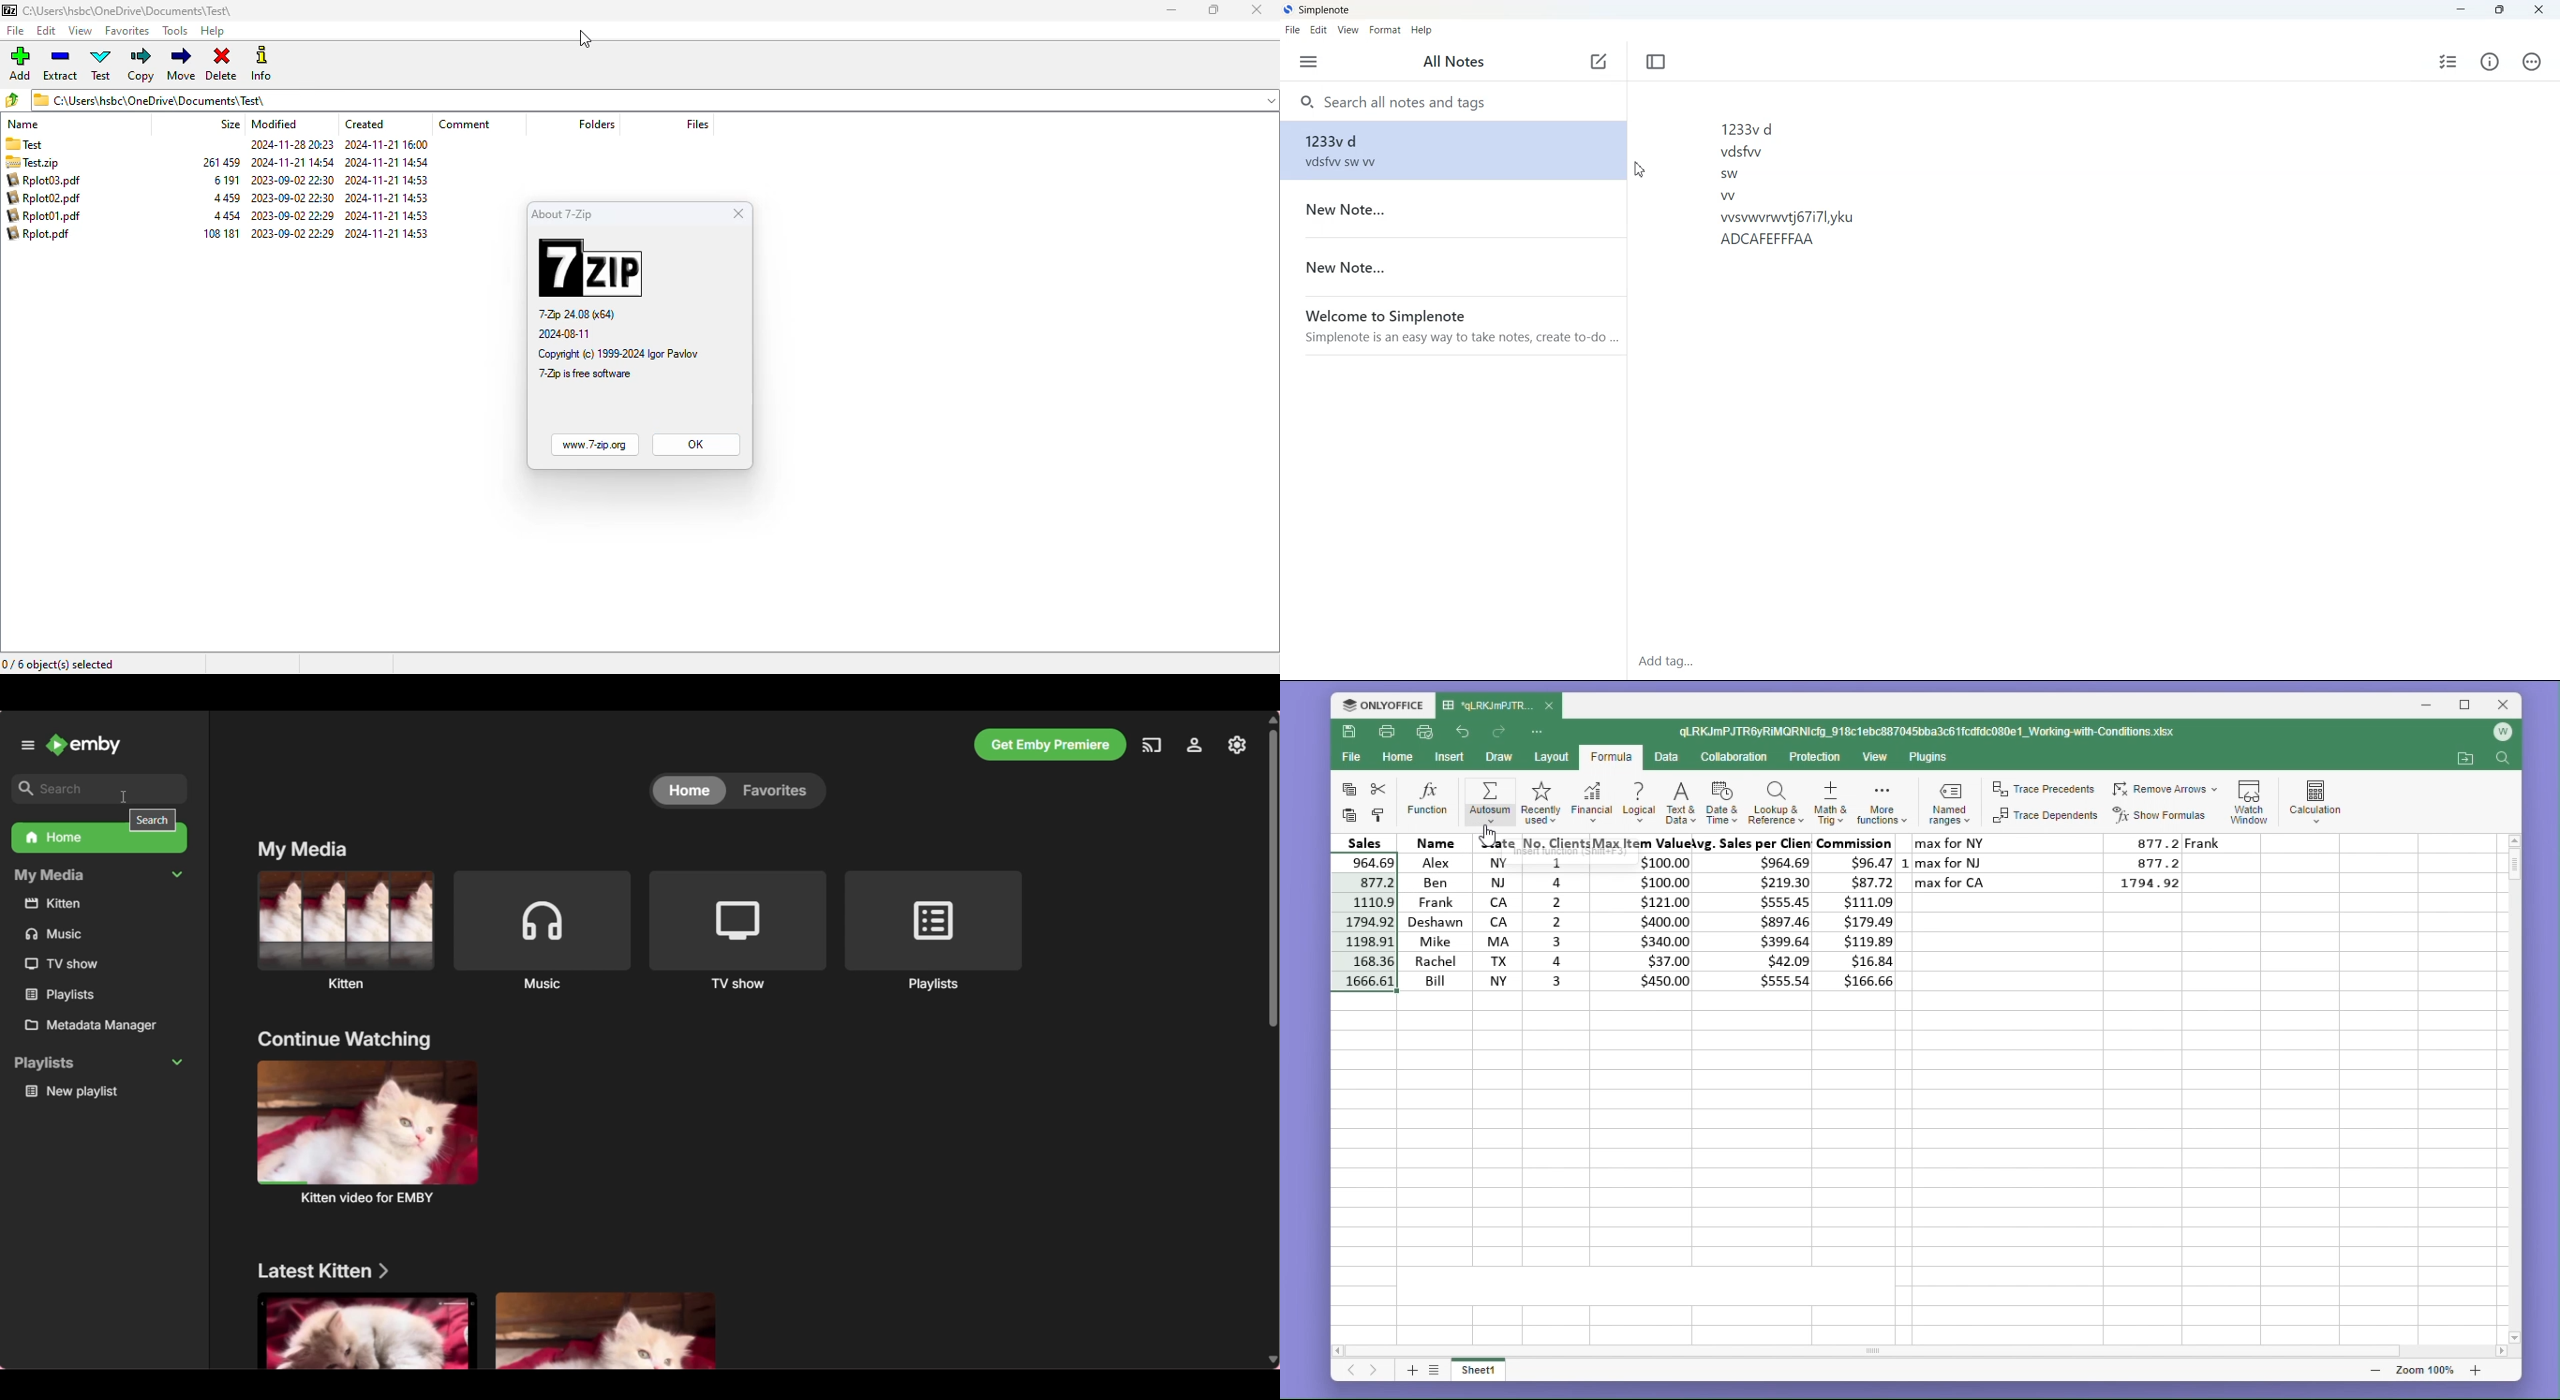 The width and height of the screenshot is (2576, 1400). Describe the element at coordinates (1452, 757) in the screenshot. I see `insert` at that location.